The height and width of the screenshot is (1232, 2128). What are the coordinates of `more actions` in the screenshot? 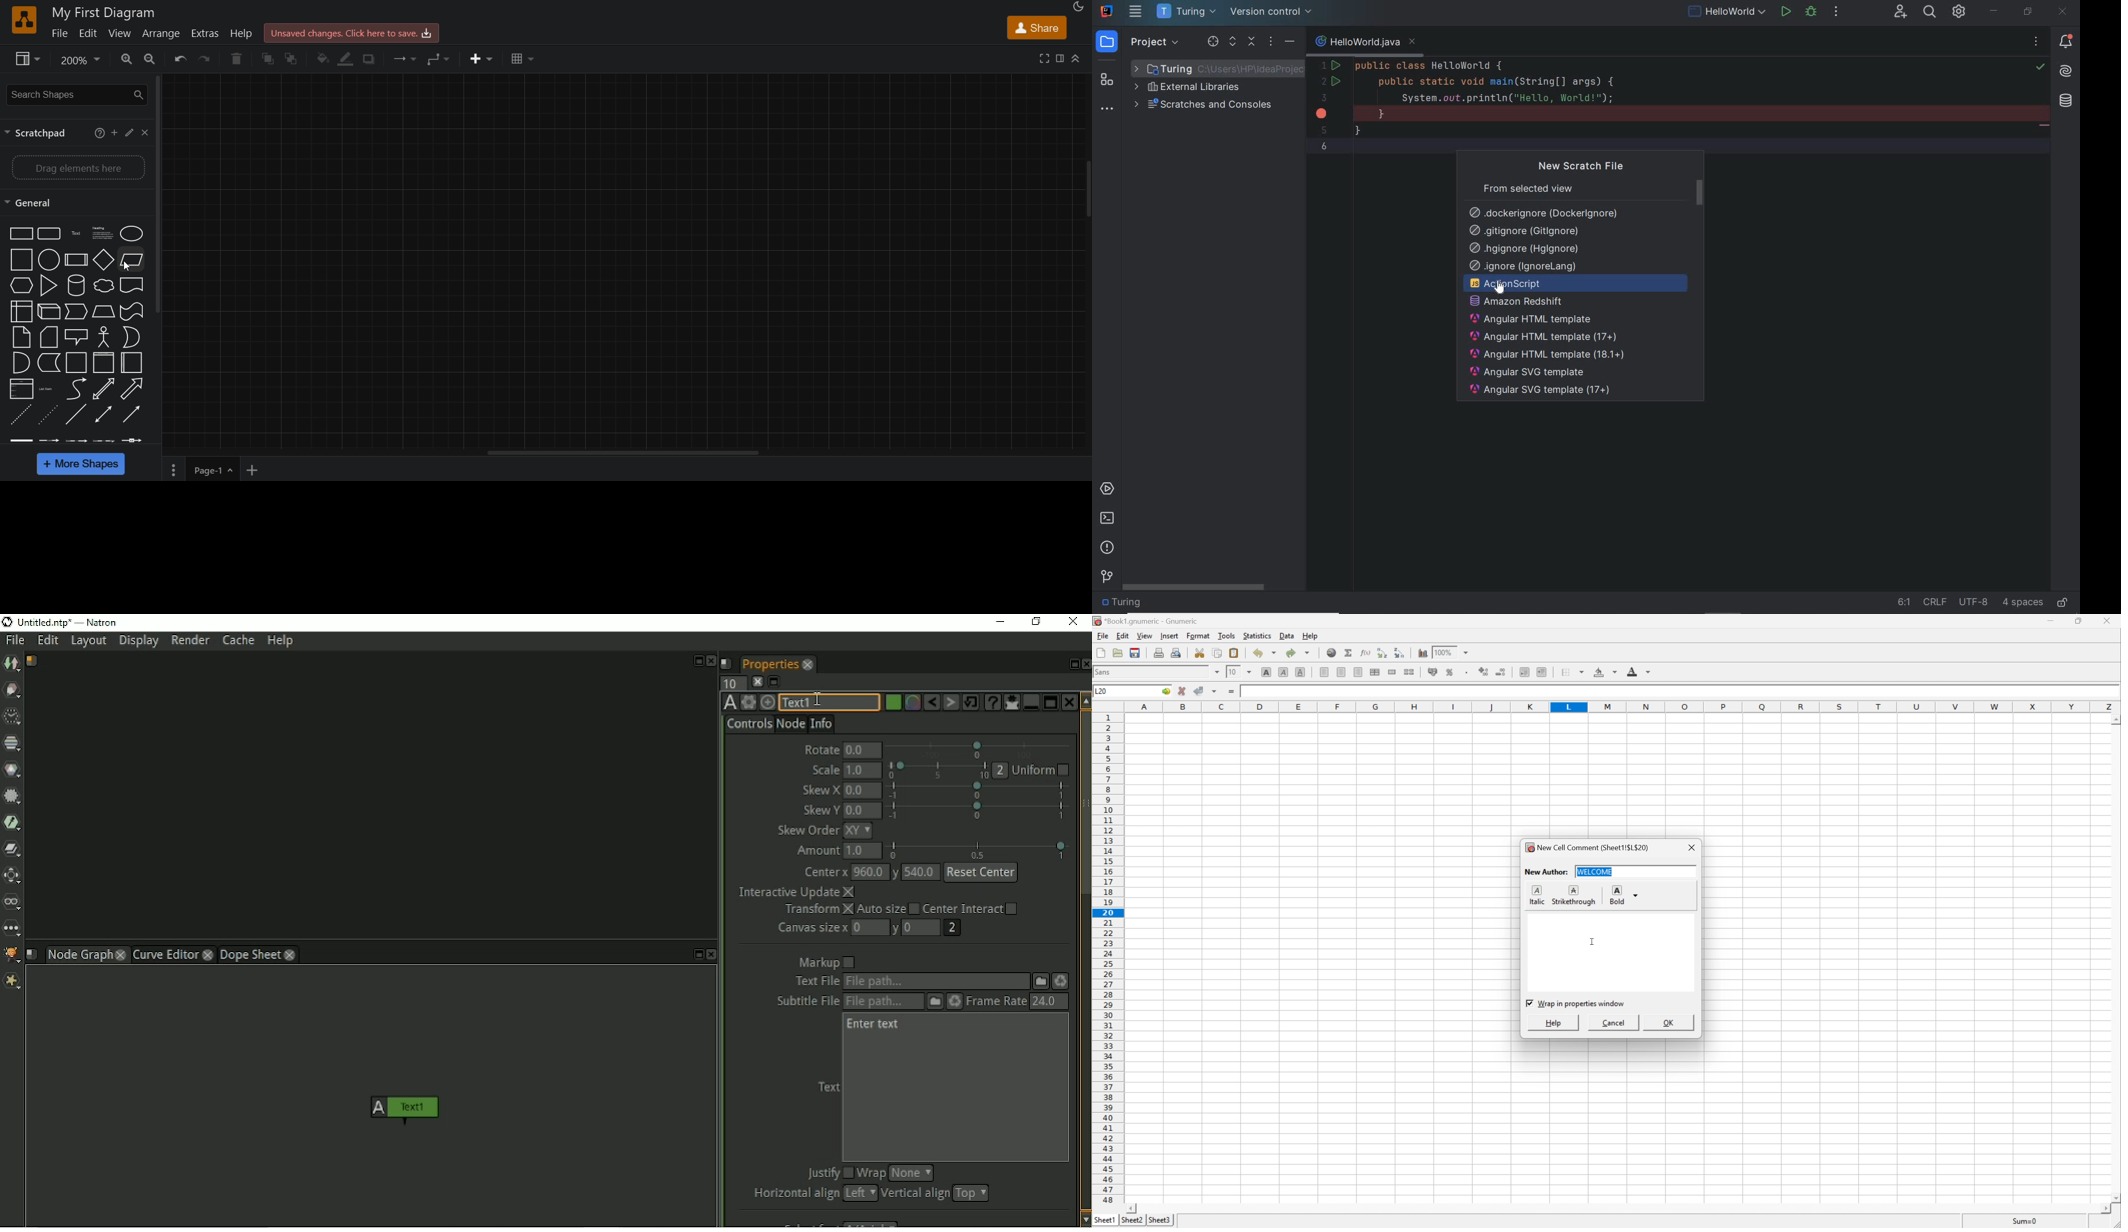 It's located at (1837, 13).